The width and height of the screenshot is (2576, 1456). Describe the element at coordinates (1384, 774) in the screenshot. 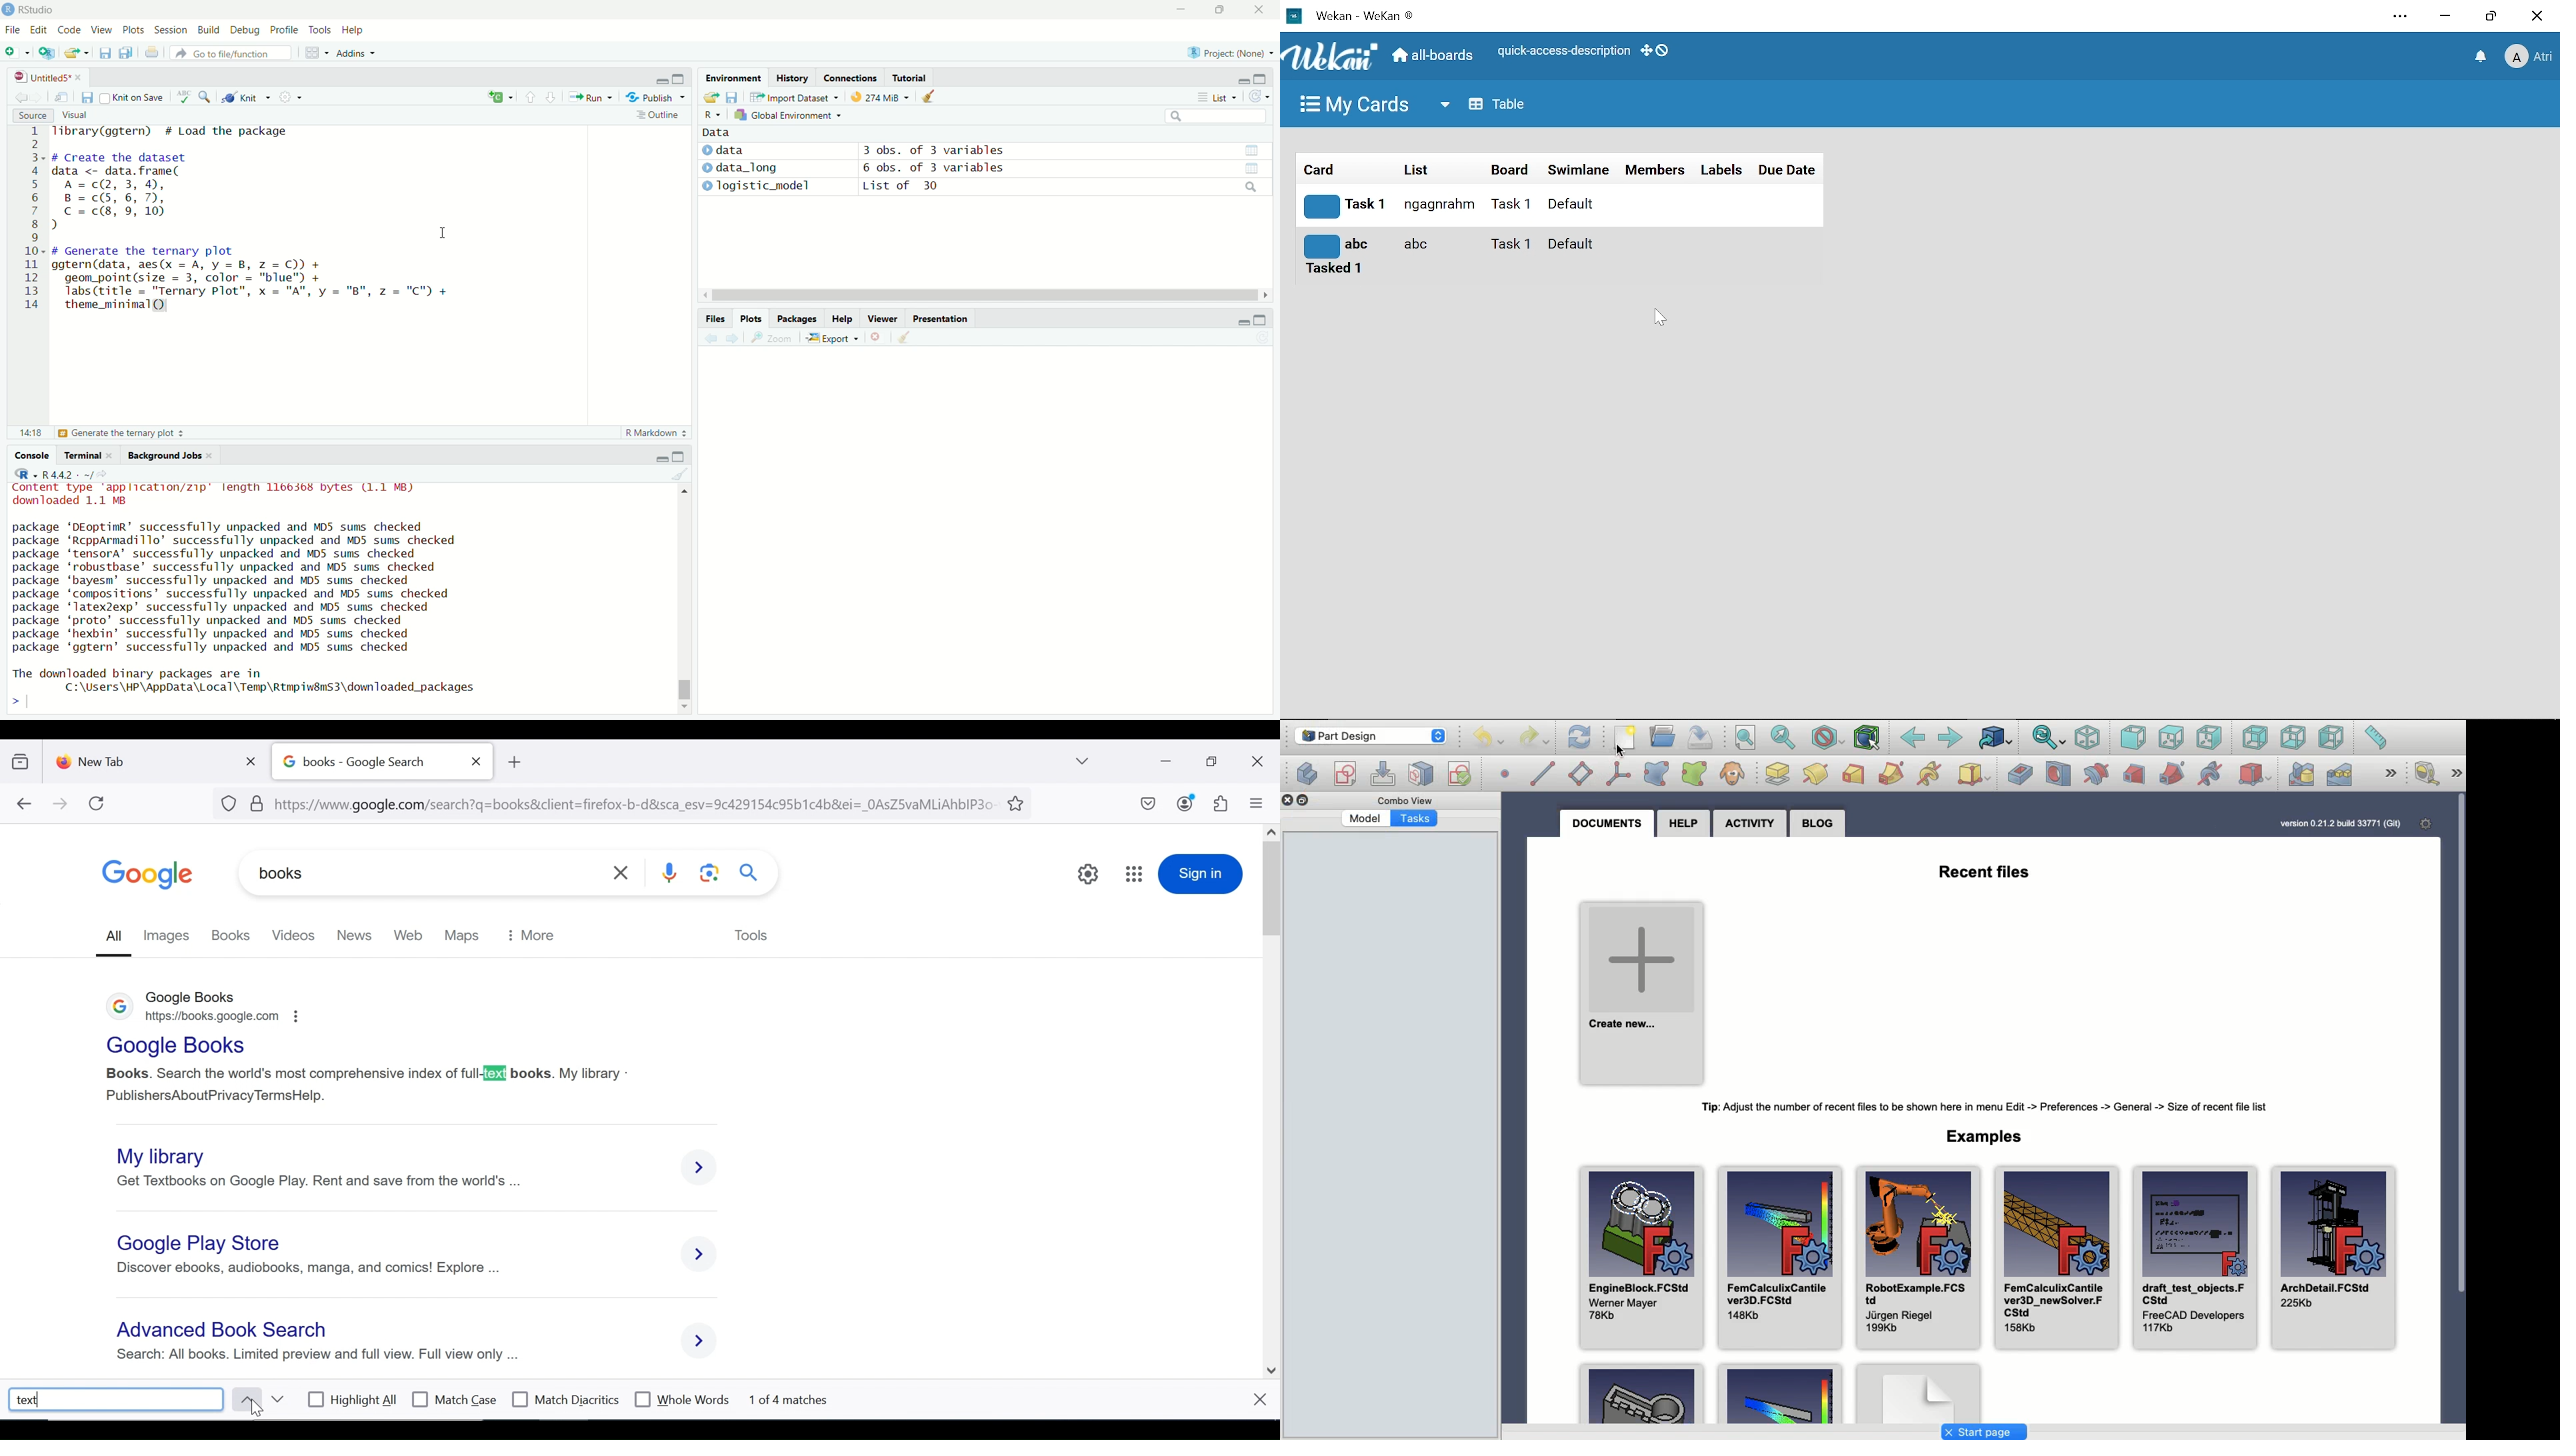

I see `Edit sketch` at that location.